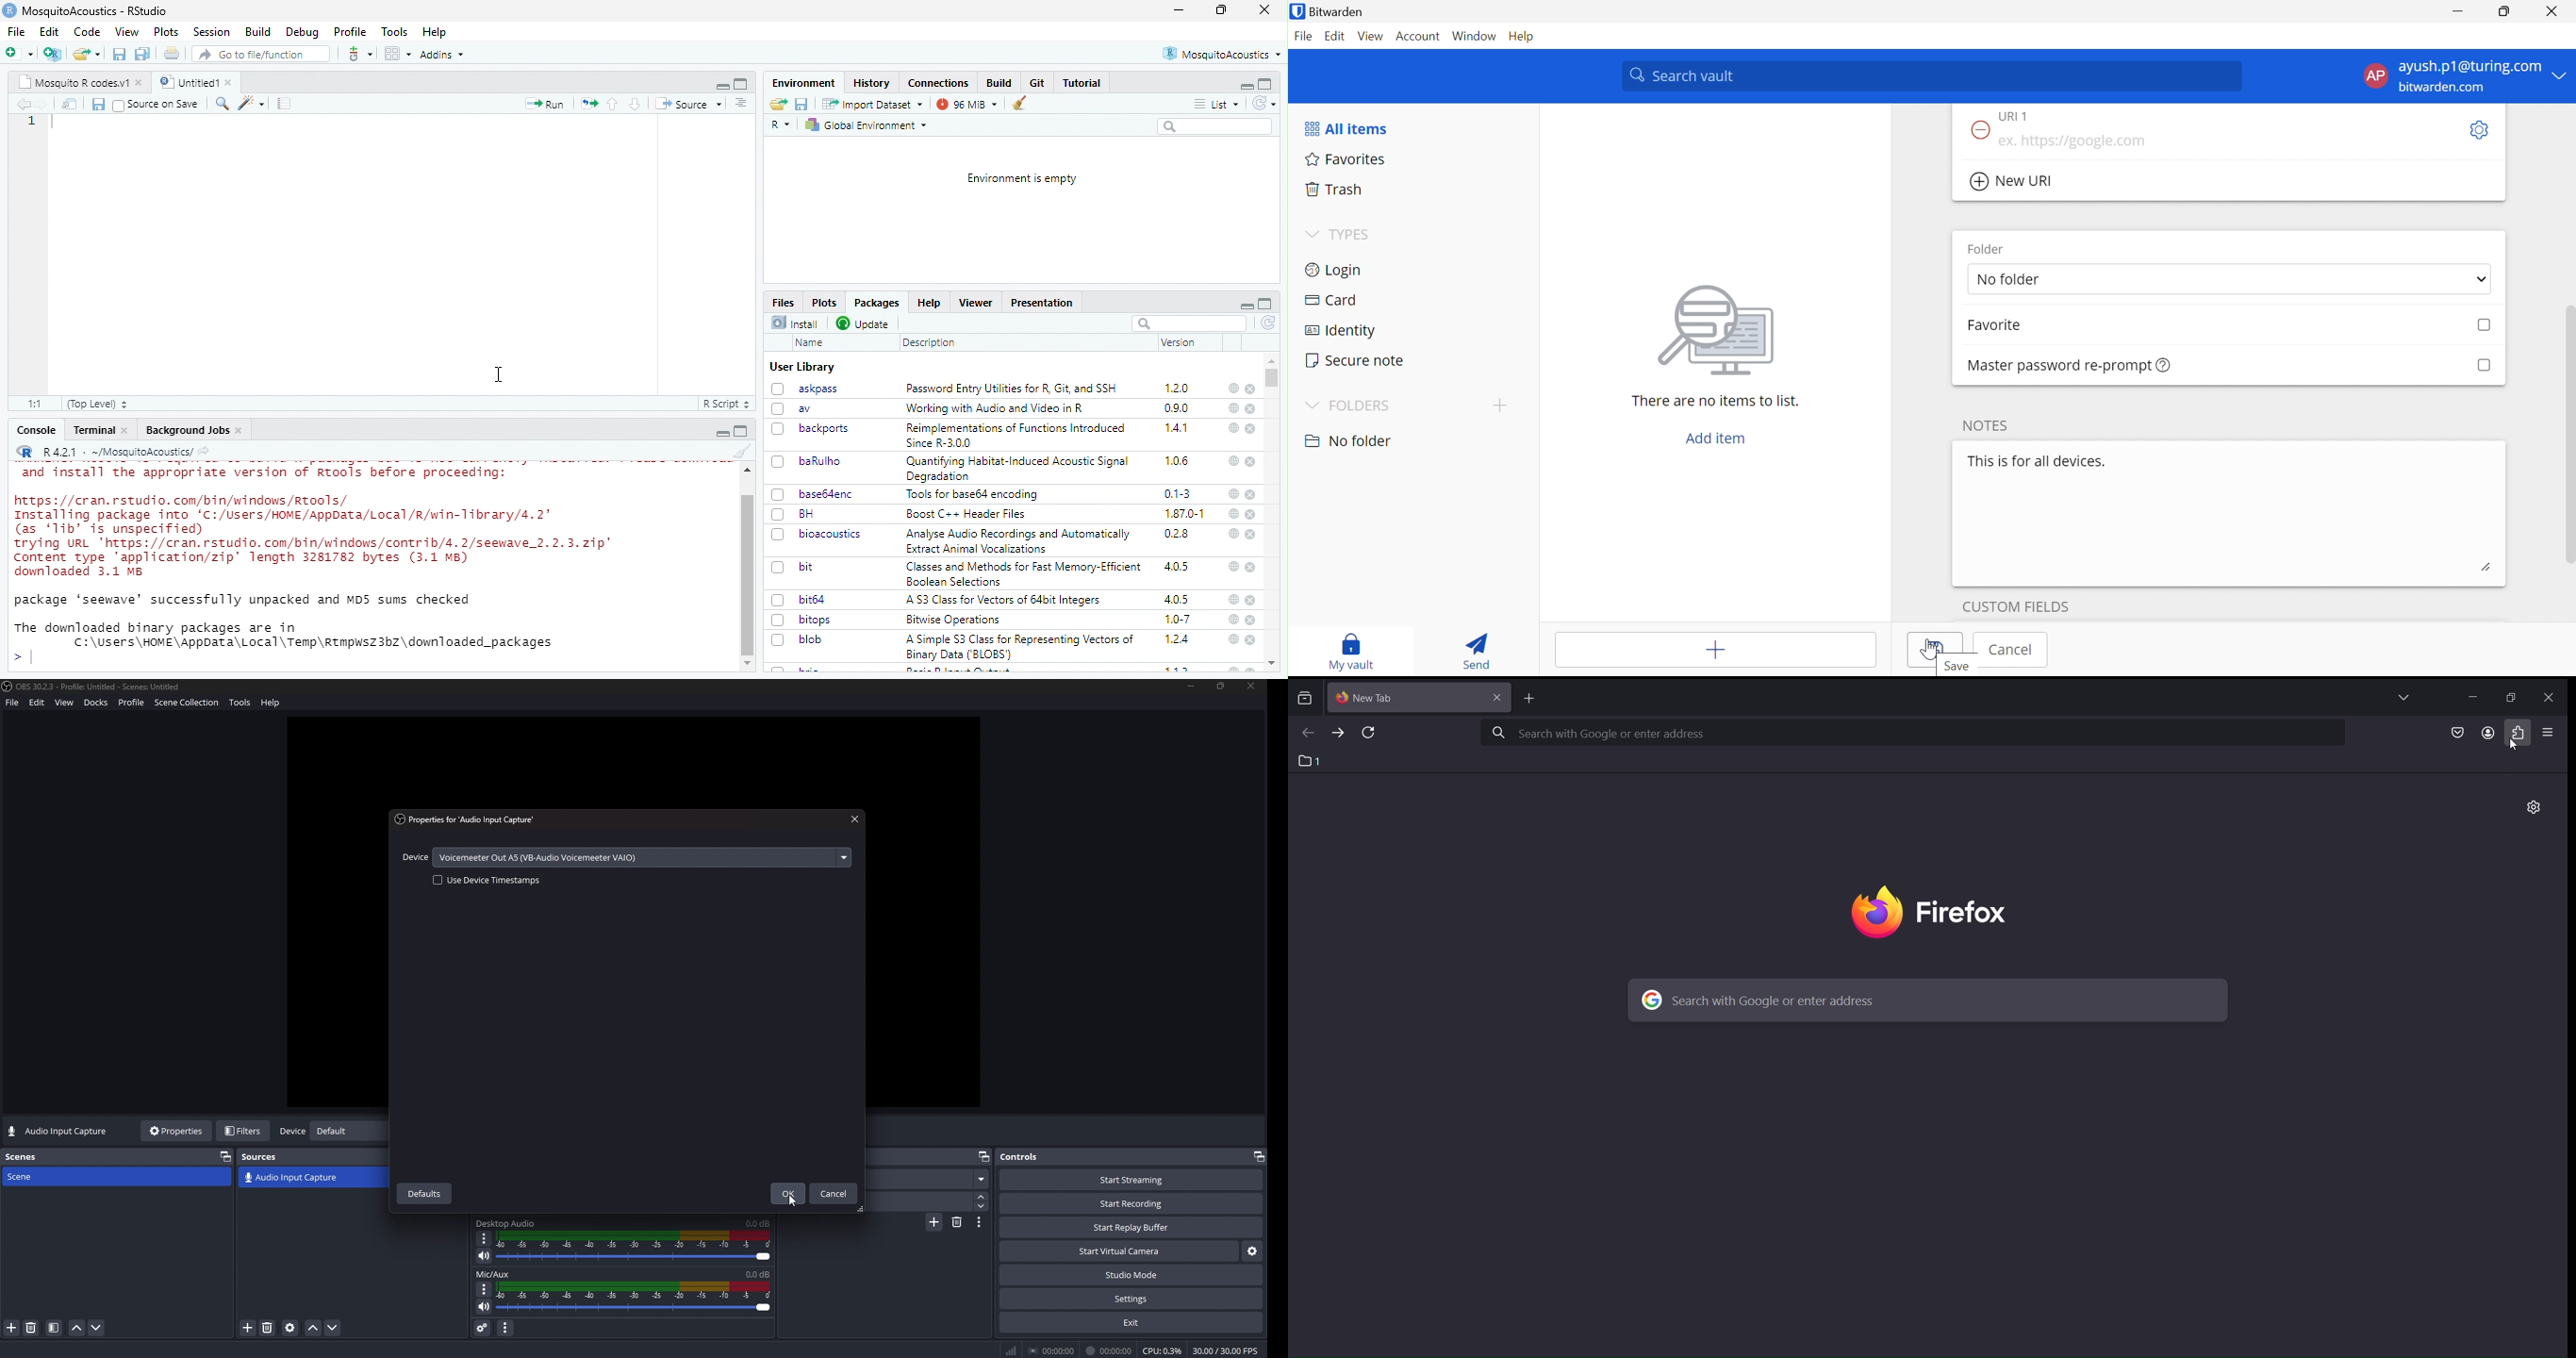  I want to click on web, so click(1234, 600).